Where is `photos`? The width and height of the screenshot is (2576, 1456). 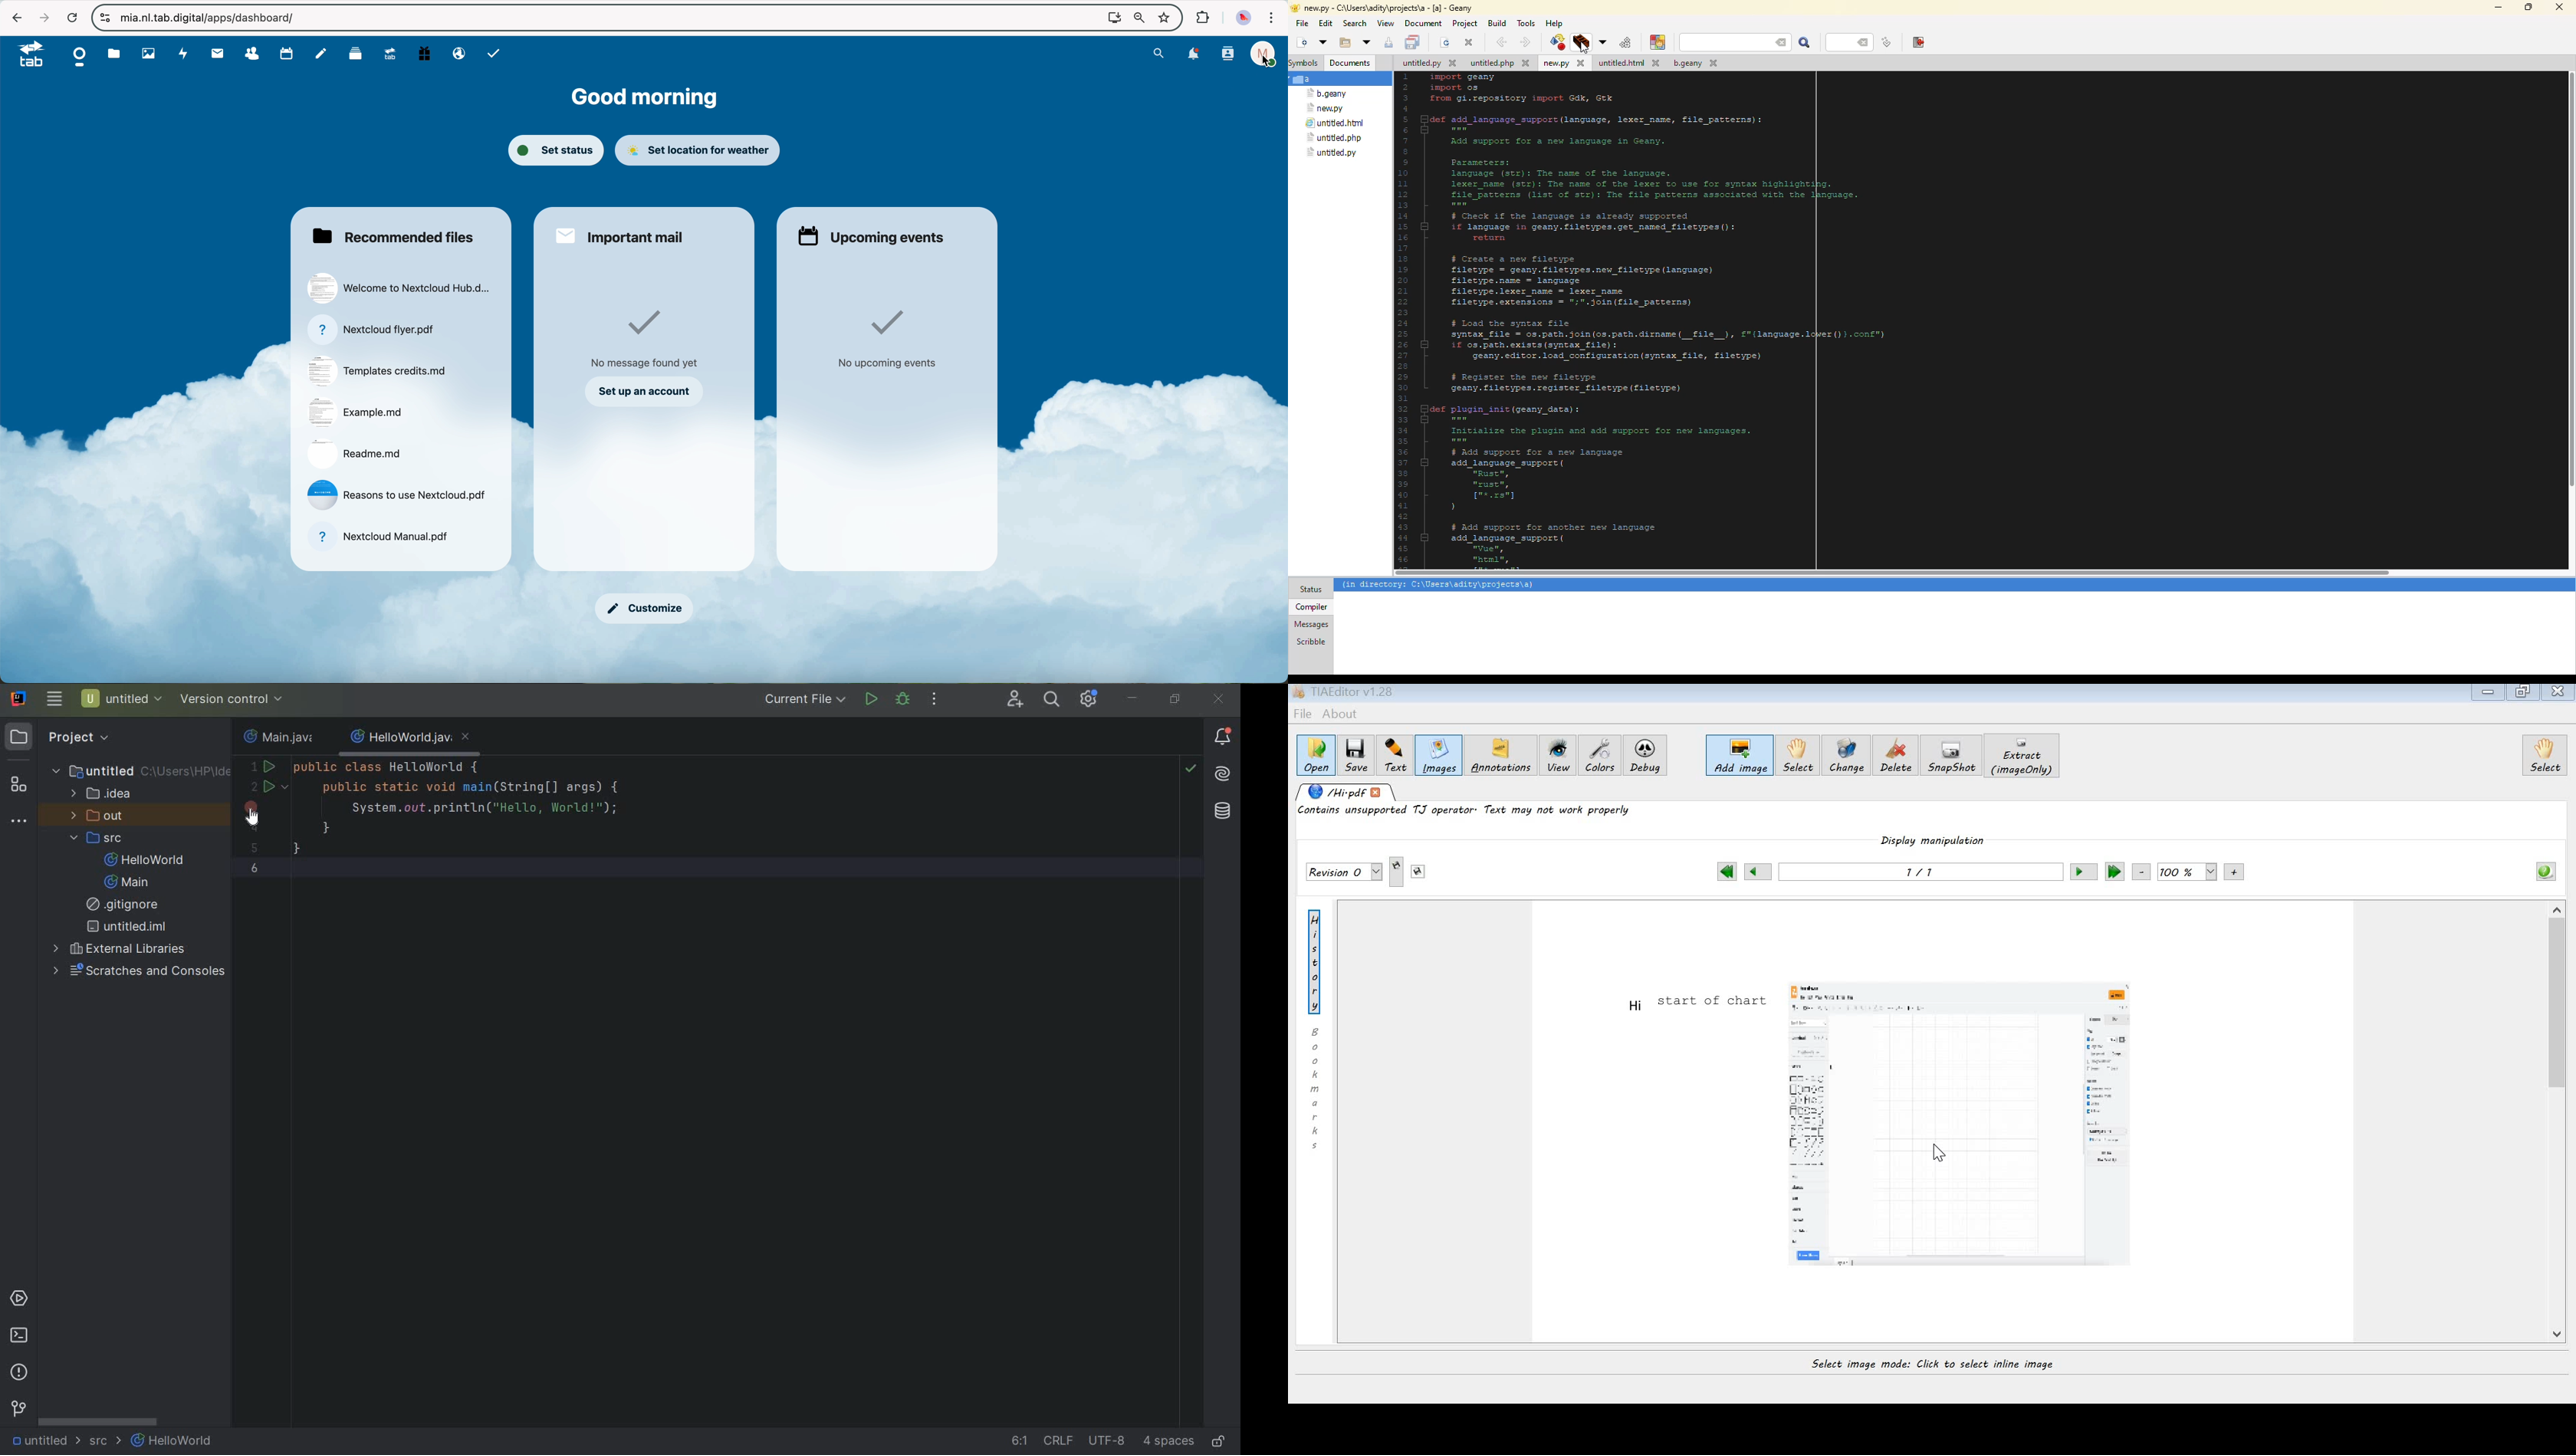 photos is located at coordinates (147, 54).